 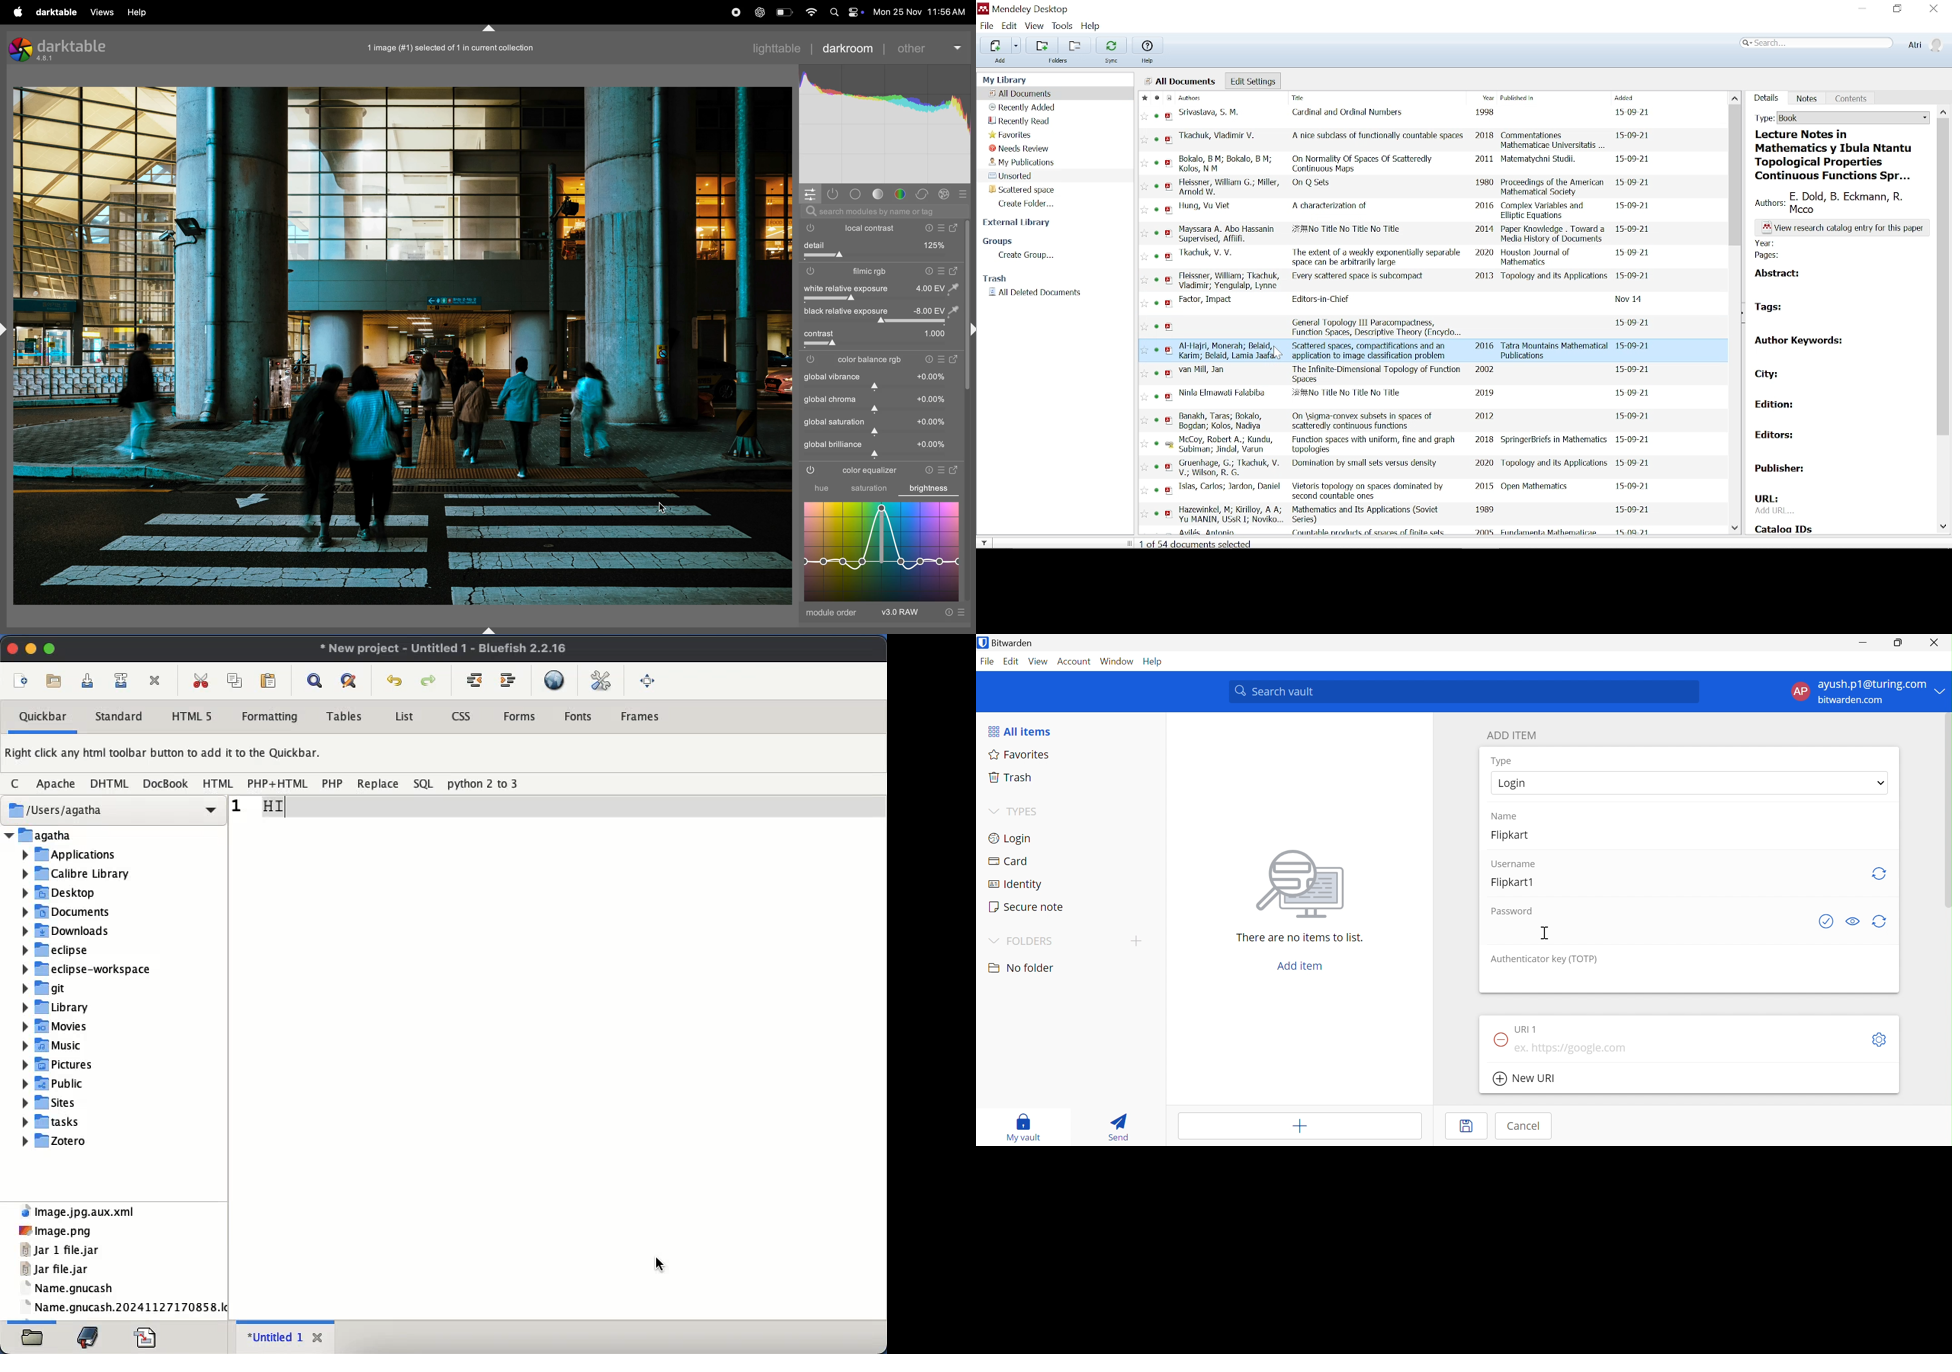 I want to click on Sites, so click(x=47, y=1102).